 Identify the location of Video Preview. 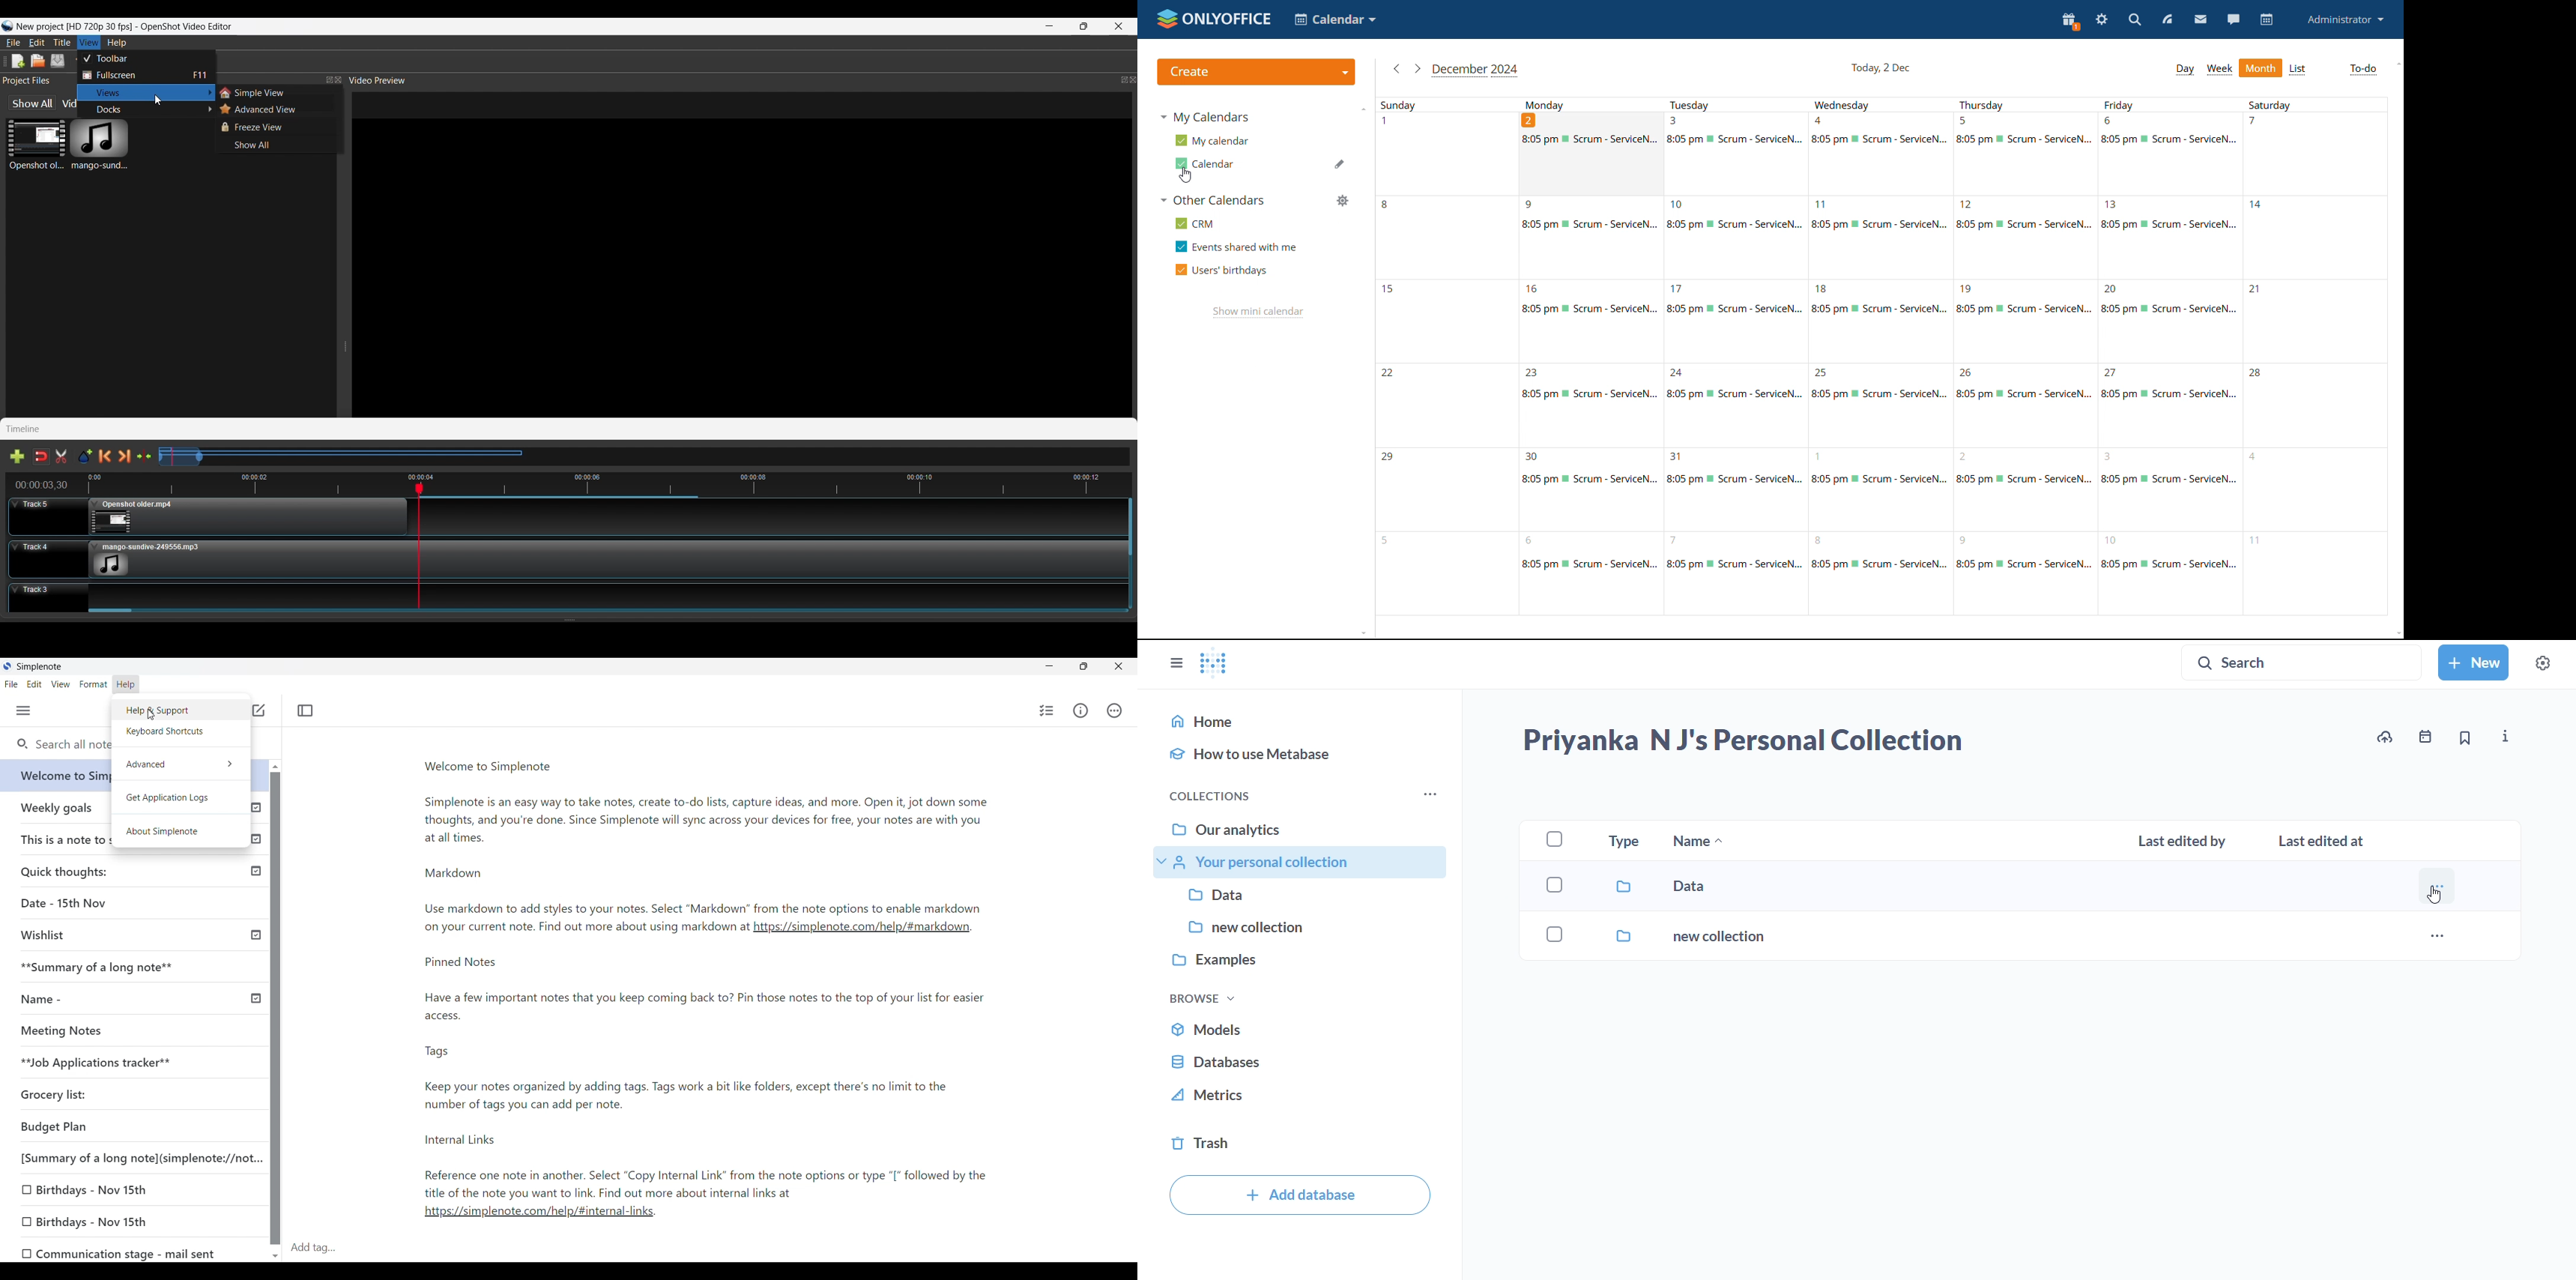
(377, 80).